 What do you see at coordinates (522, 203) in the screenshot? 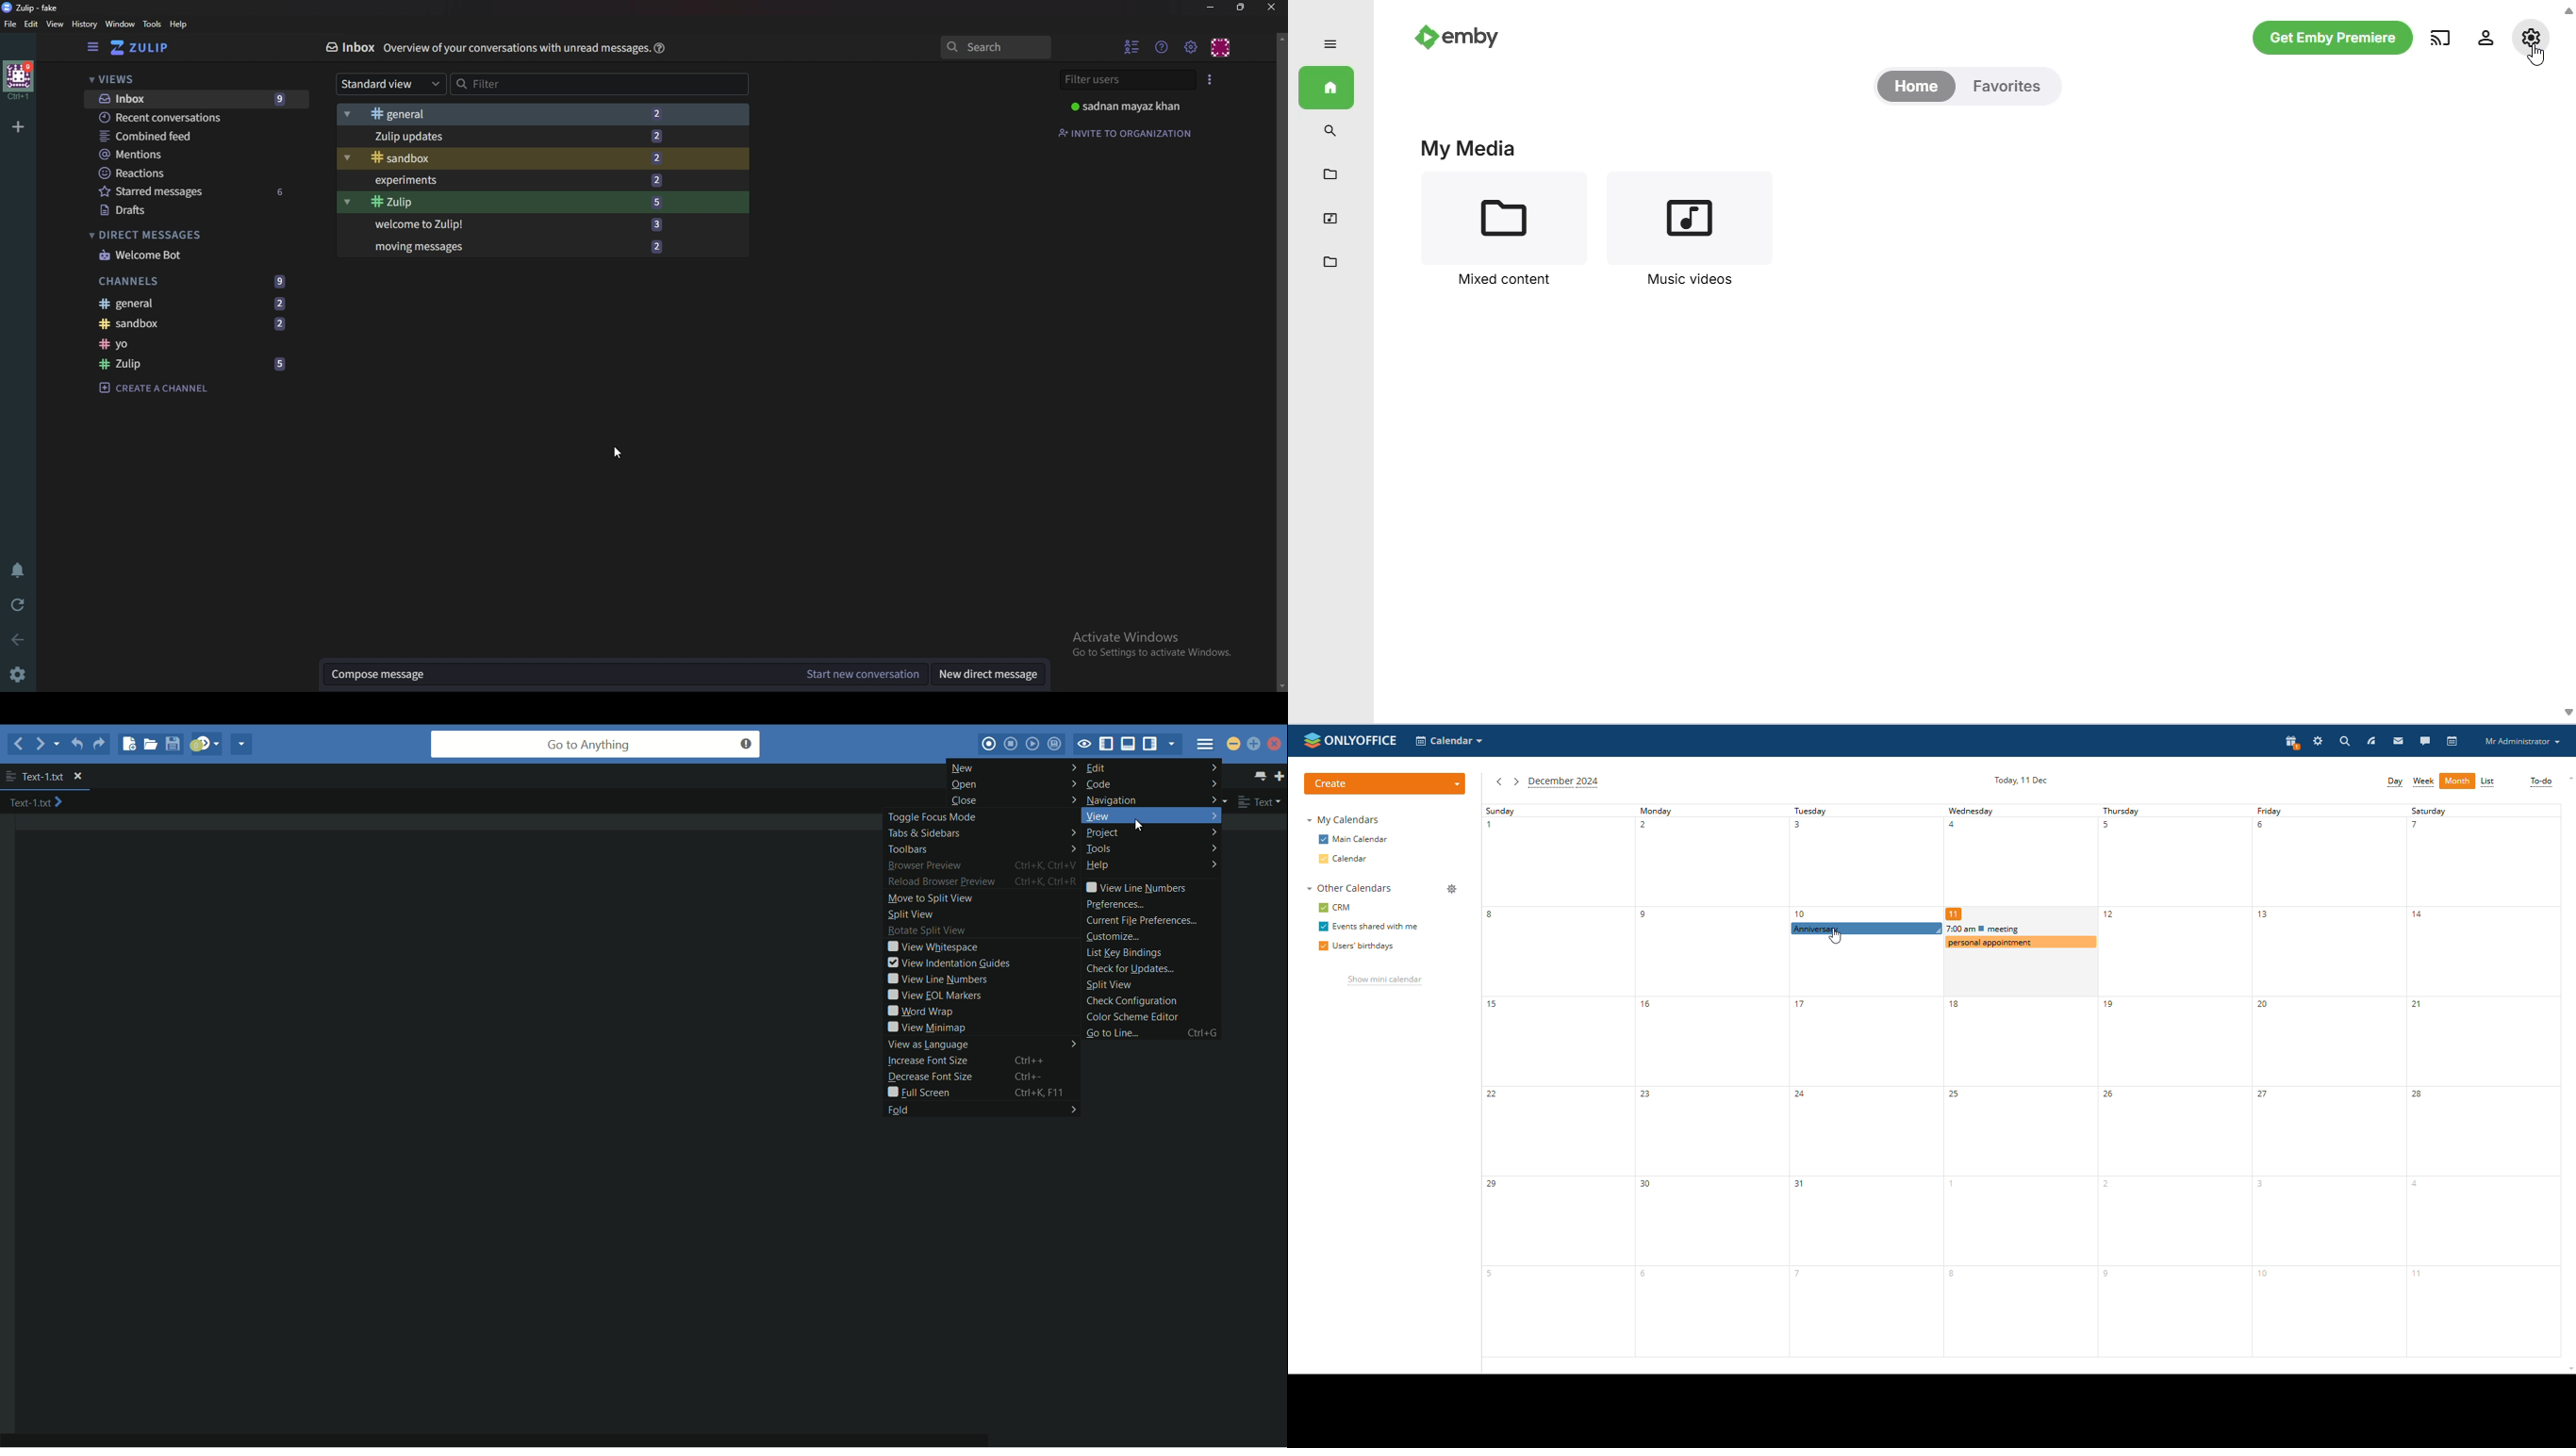
I see `Zulip` at bounding box center [522, 203].